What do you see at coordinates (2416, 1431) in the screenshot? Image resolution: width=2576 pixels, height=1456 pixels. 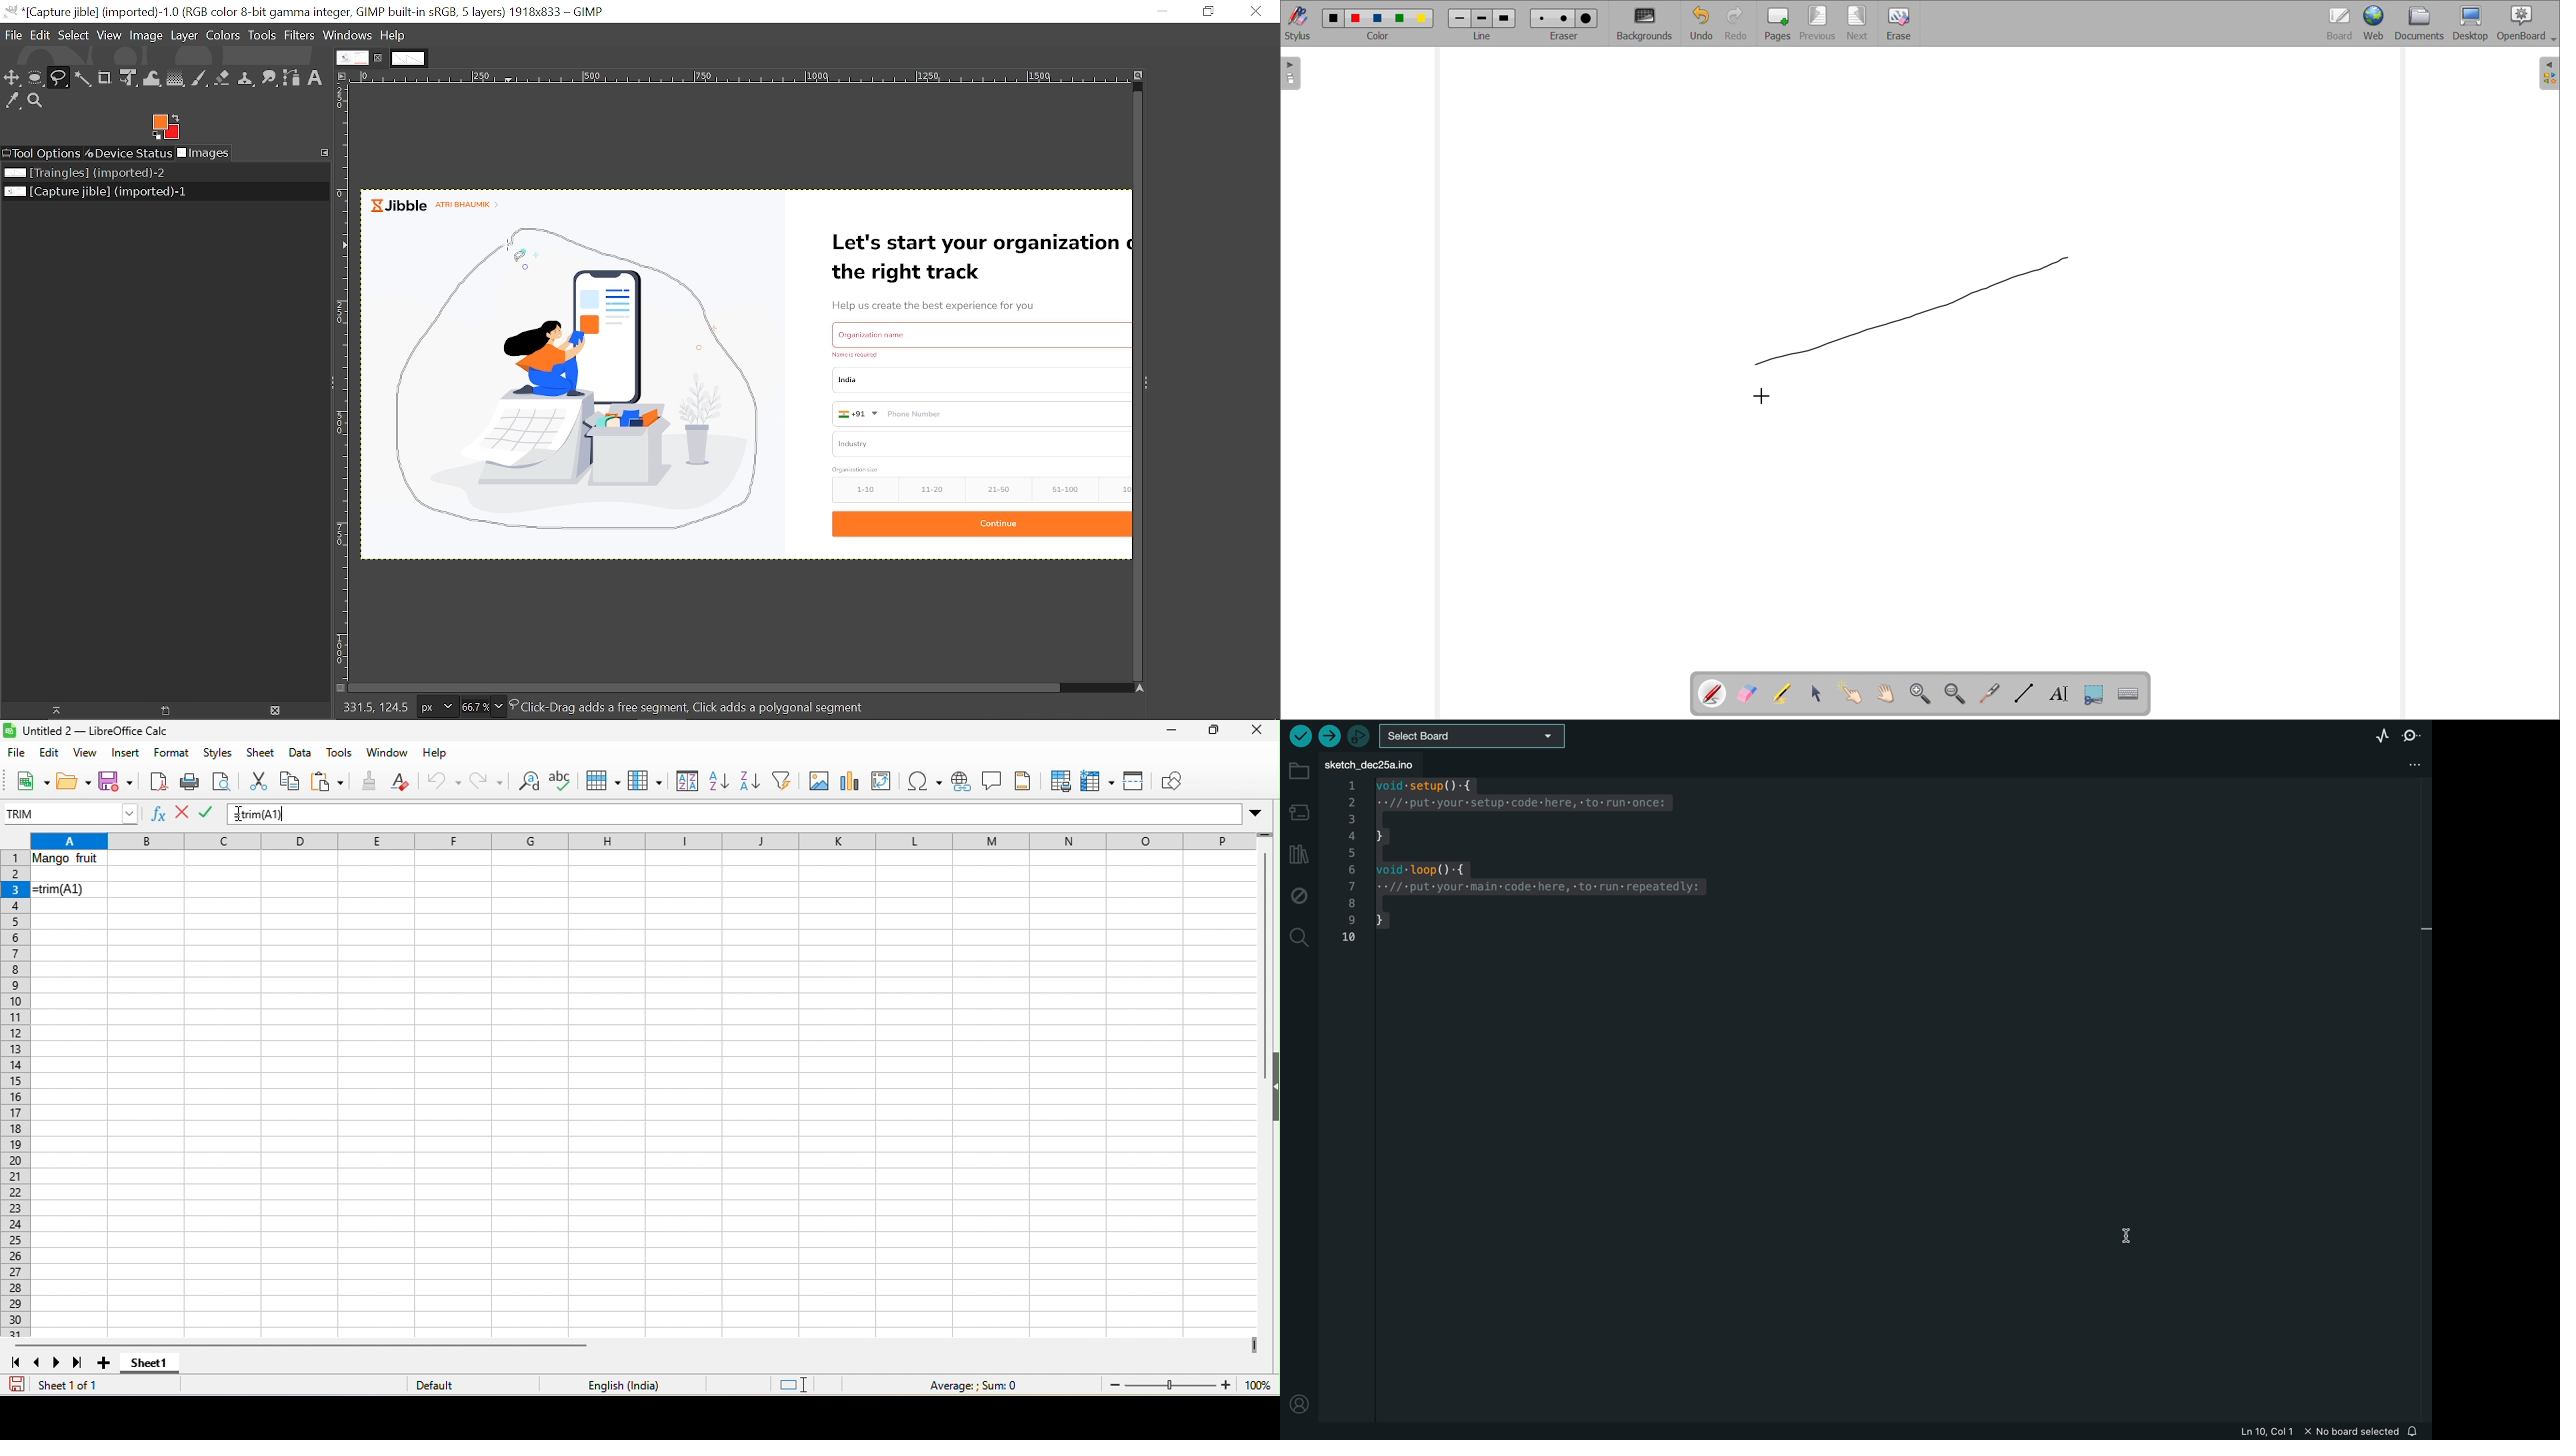 I see `notification` at bounding box center [2416, 1431].